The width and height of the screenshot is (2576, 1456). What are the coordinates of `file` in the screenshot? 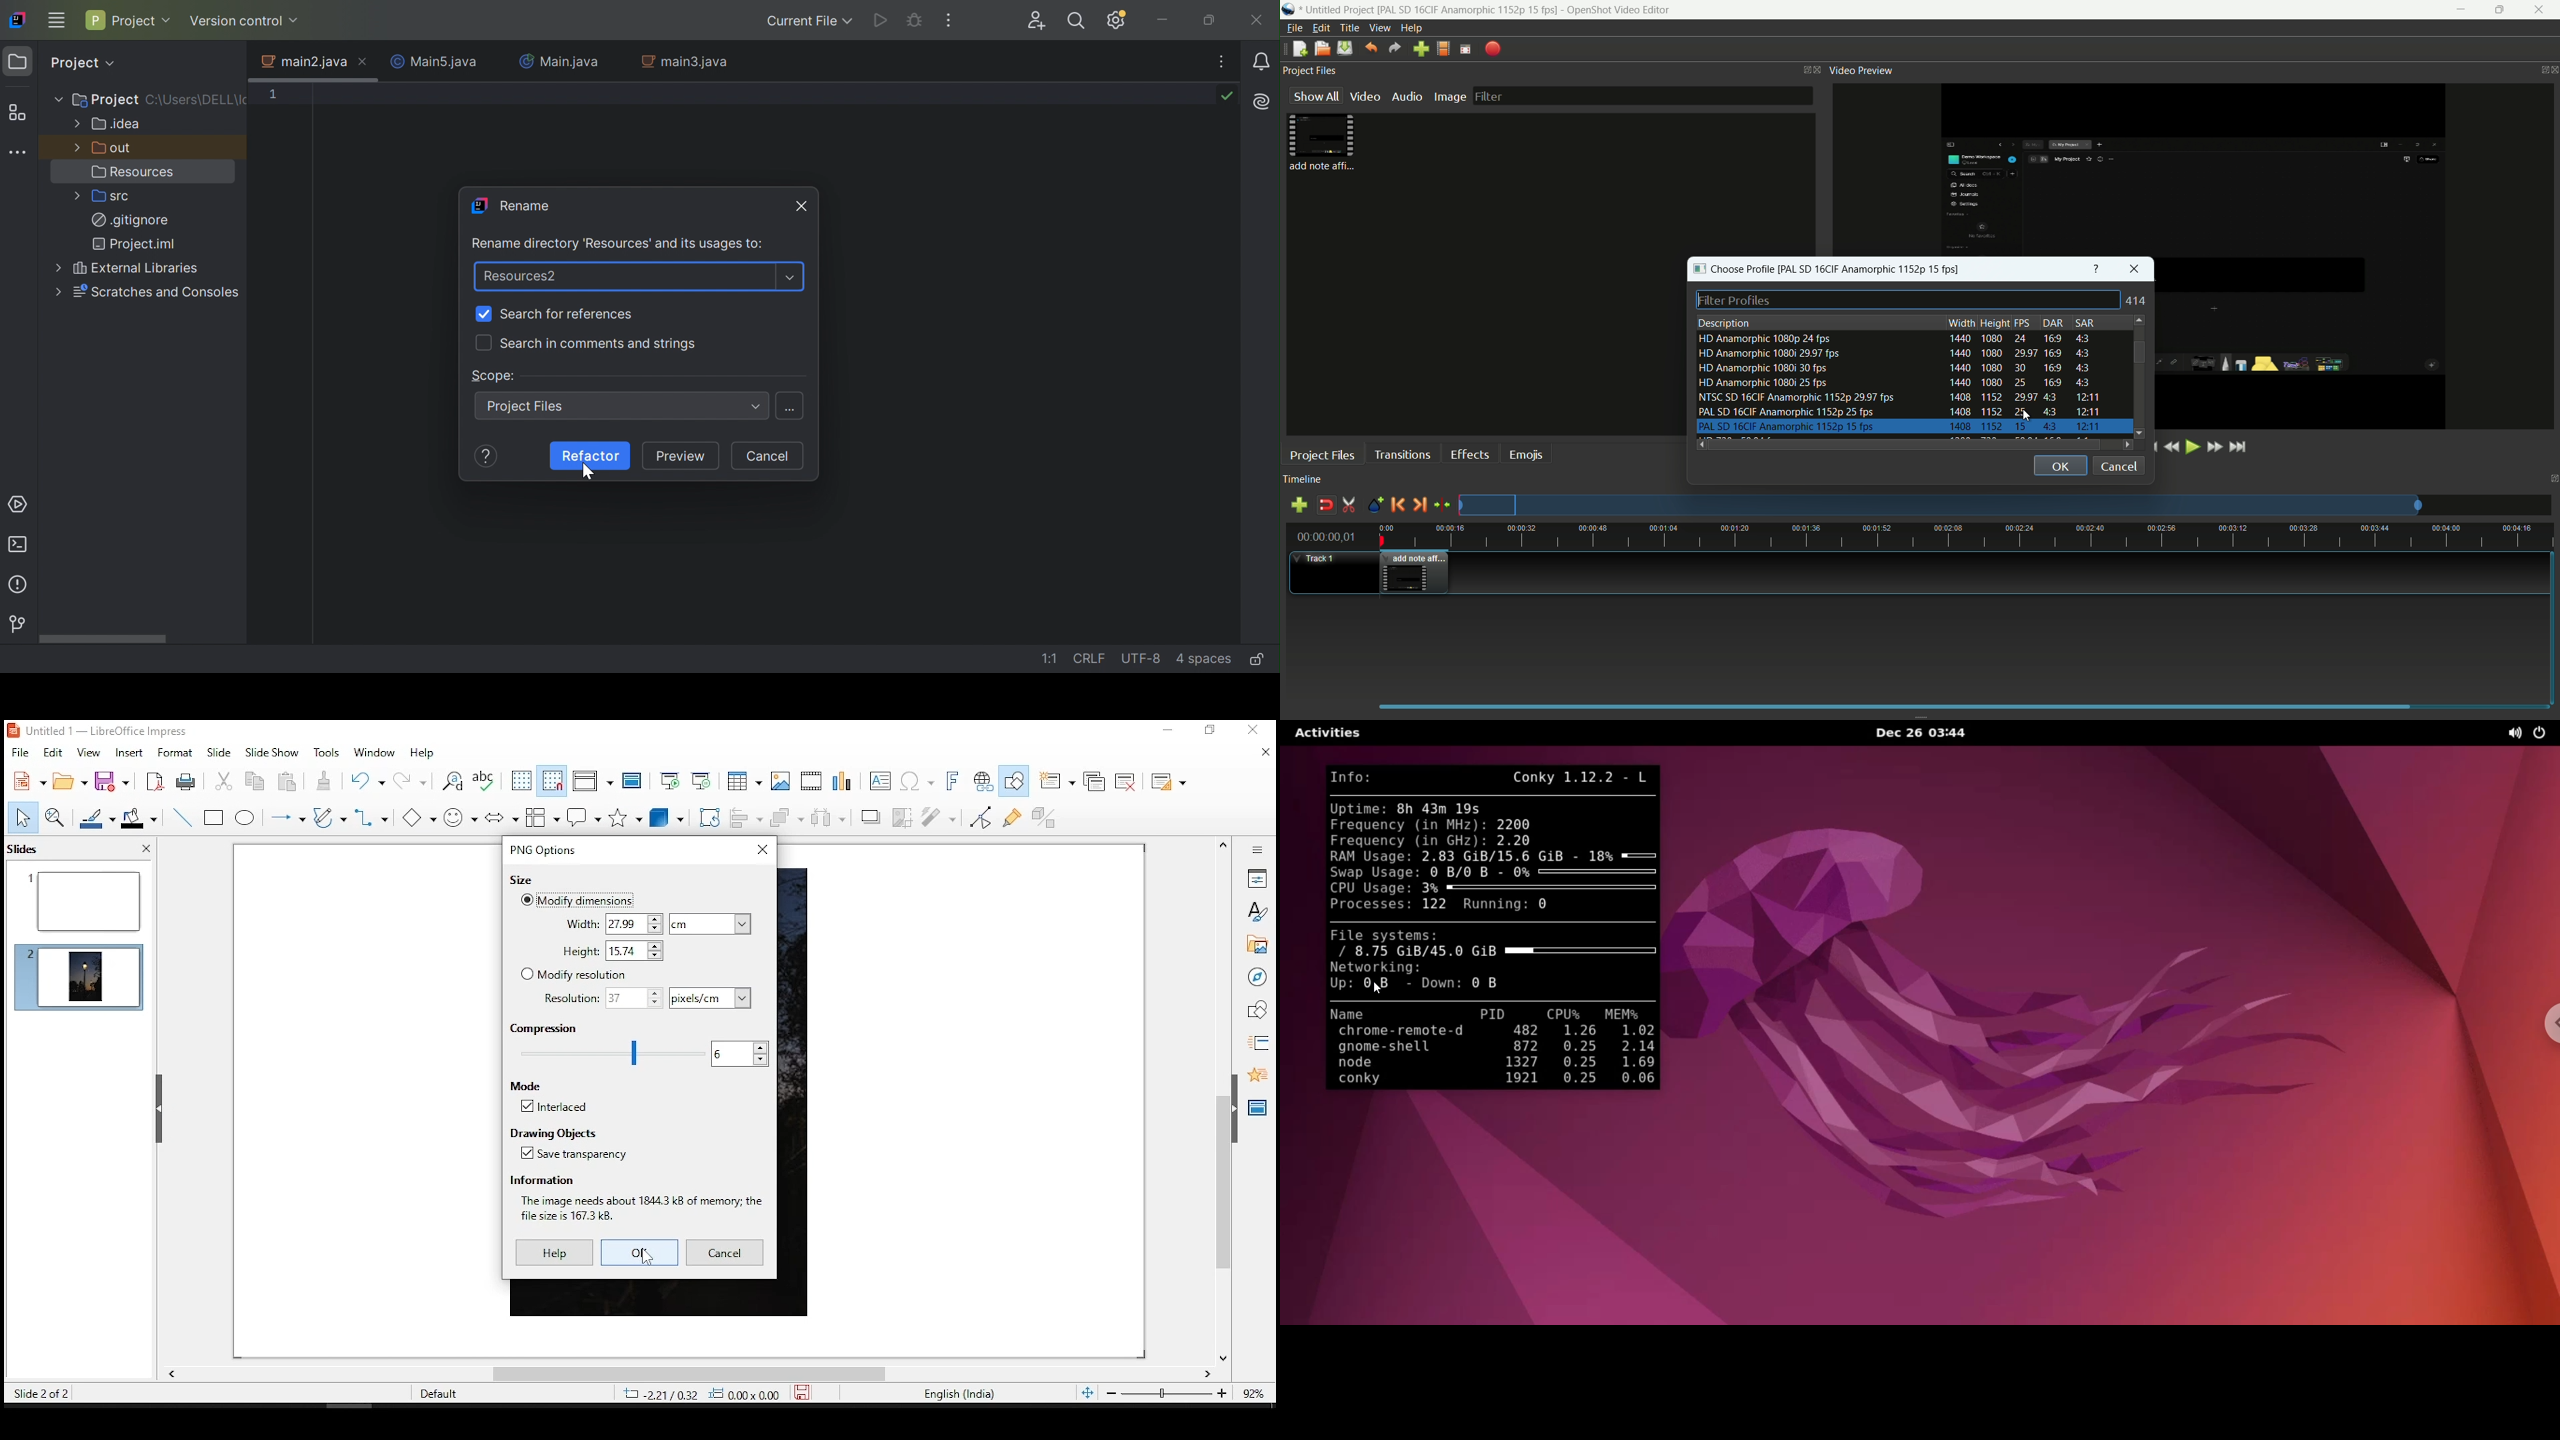 It's located at (21, 752).